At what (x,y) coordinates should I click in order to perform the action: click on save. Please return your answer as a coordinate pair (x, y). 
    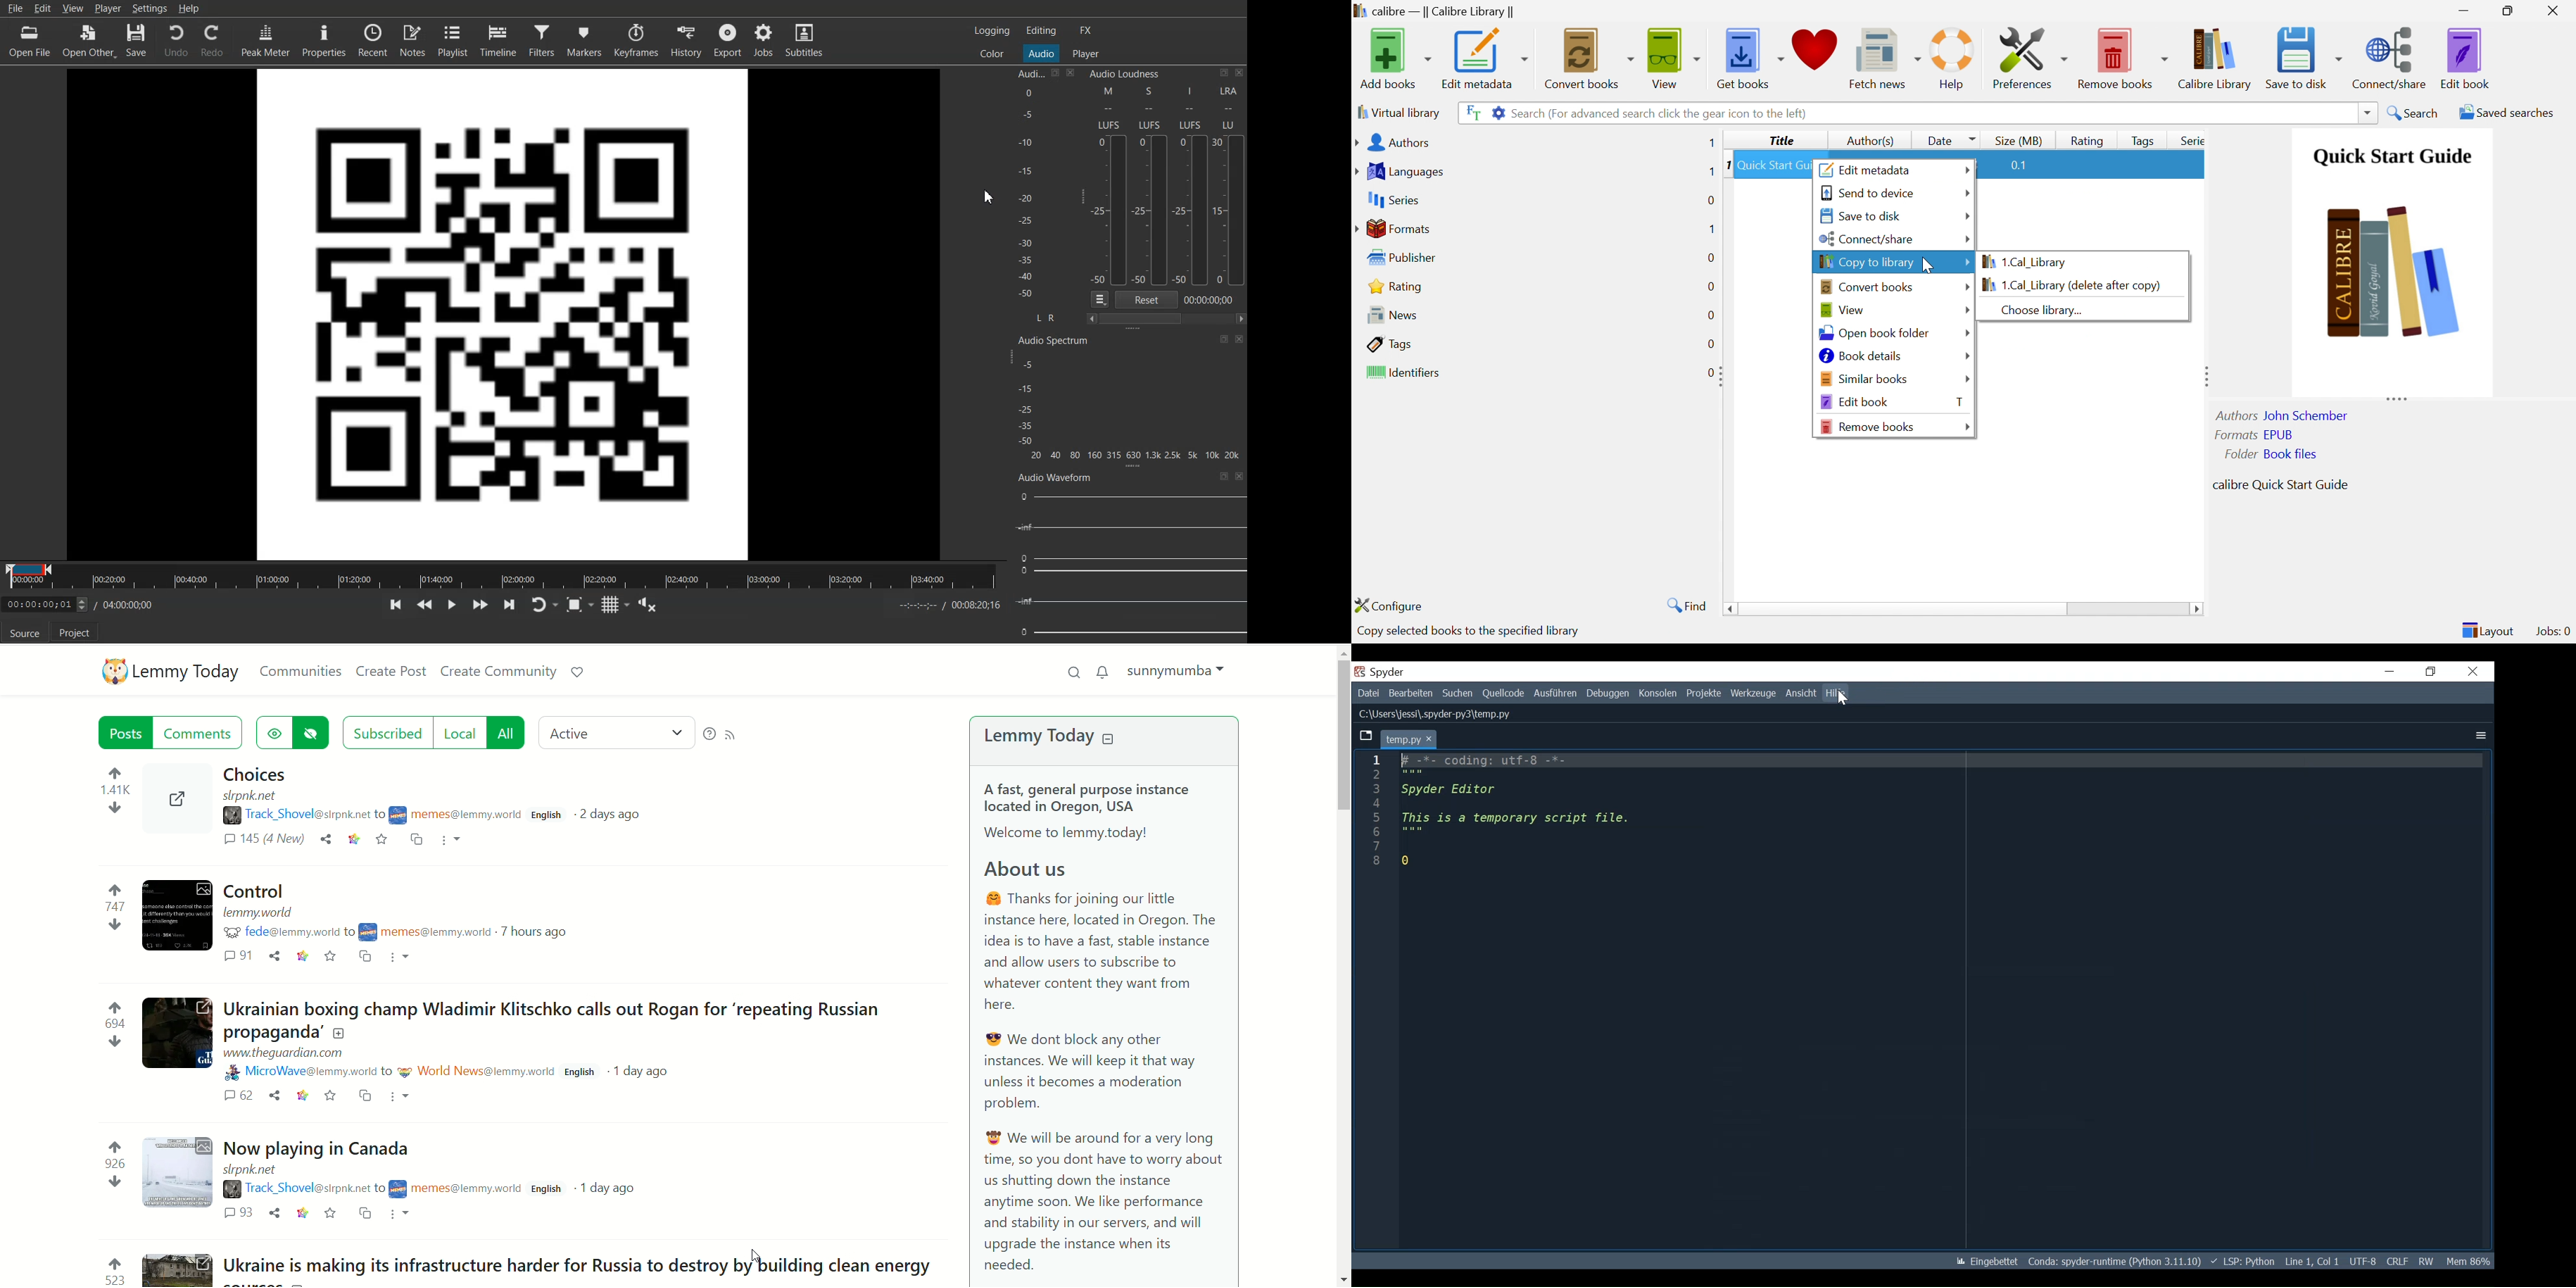
    Looking at the image, I should click on (384, 841).